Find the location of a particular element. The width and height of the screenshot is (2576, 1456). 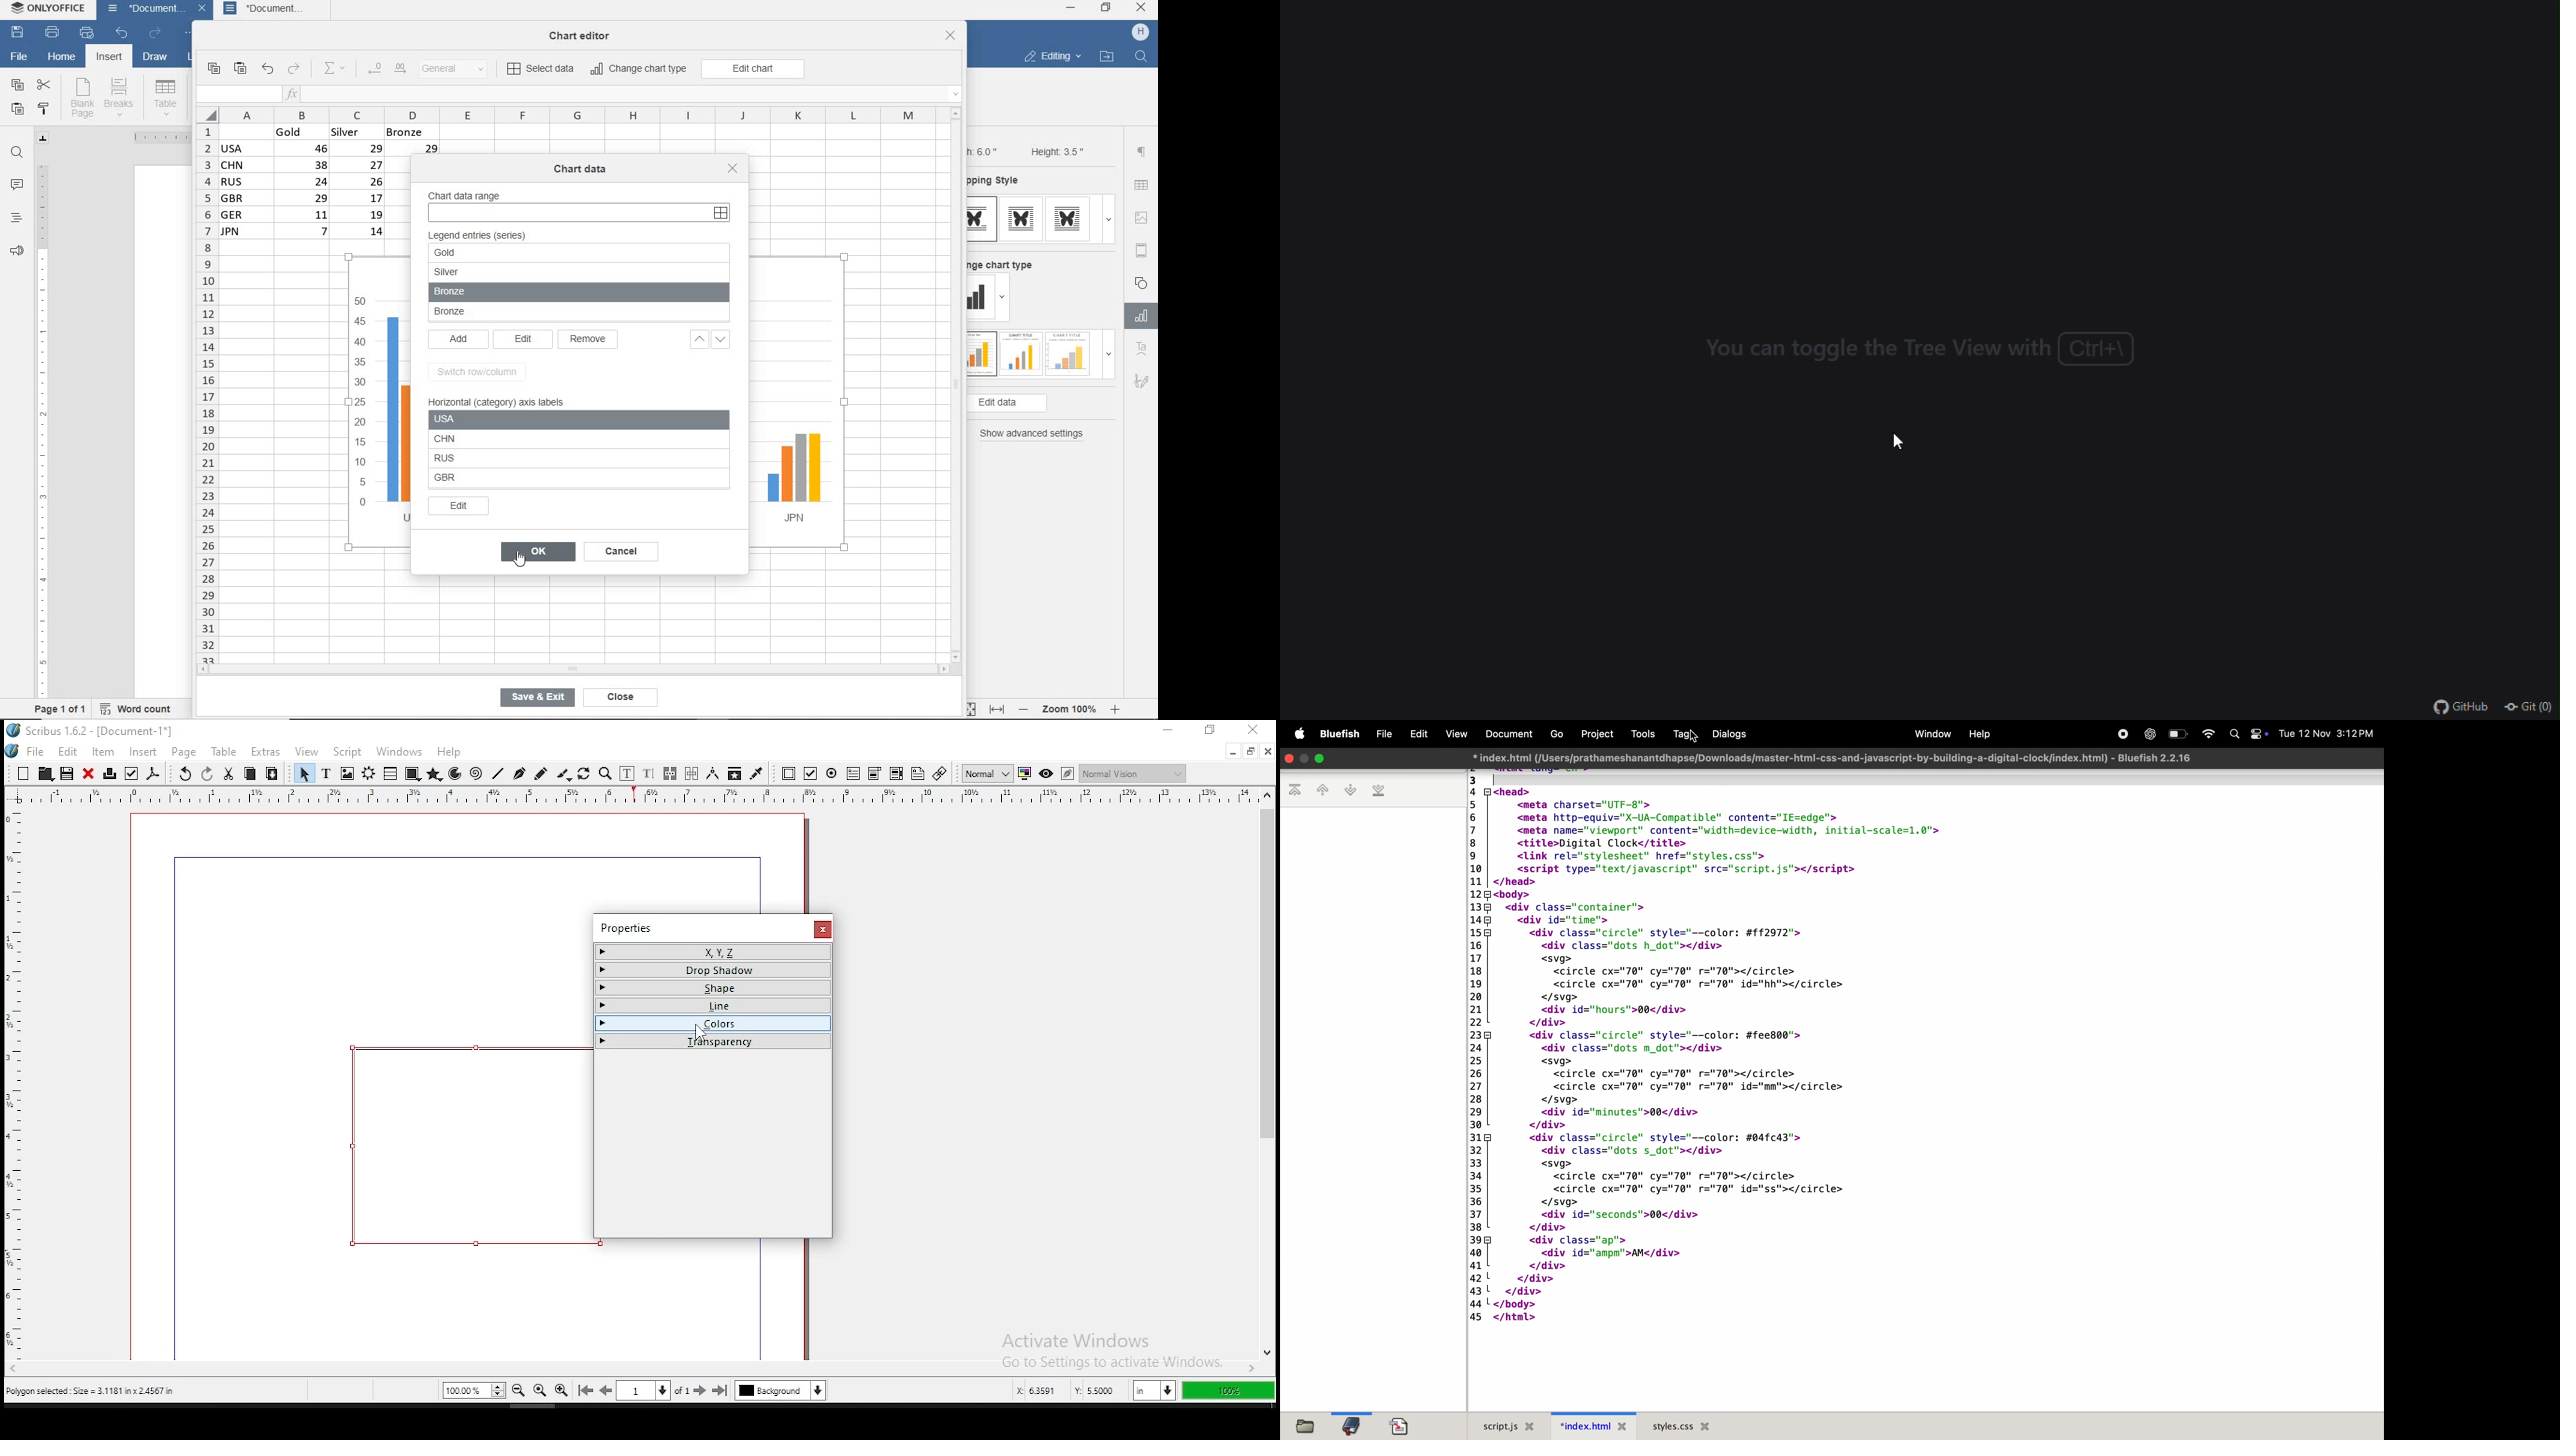

close is located at coordinates (951, 37).